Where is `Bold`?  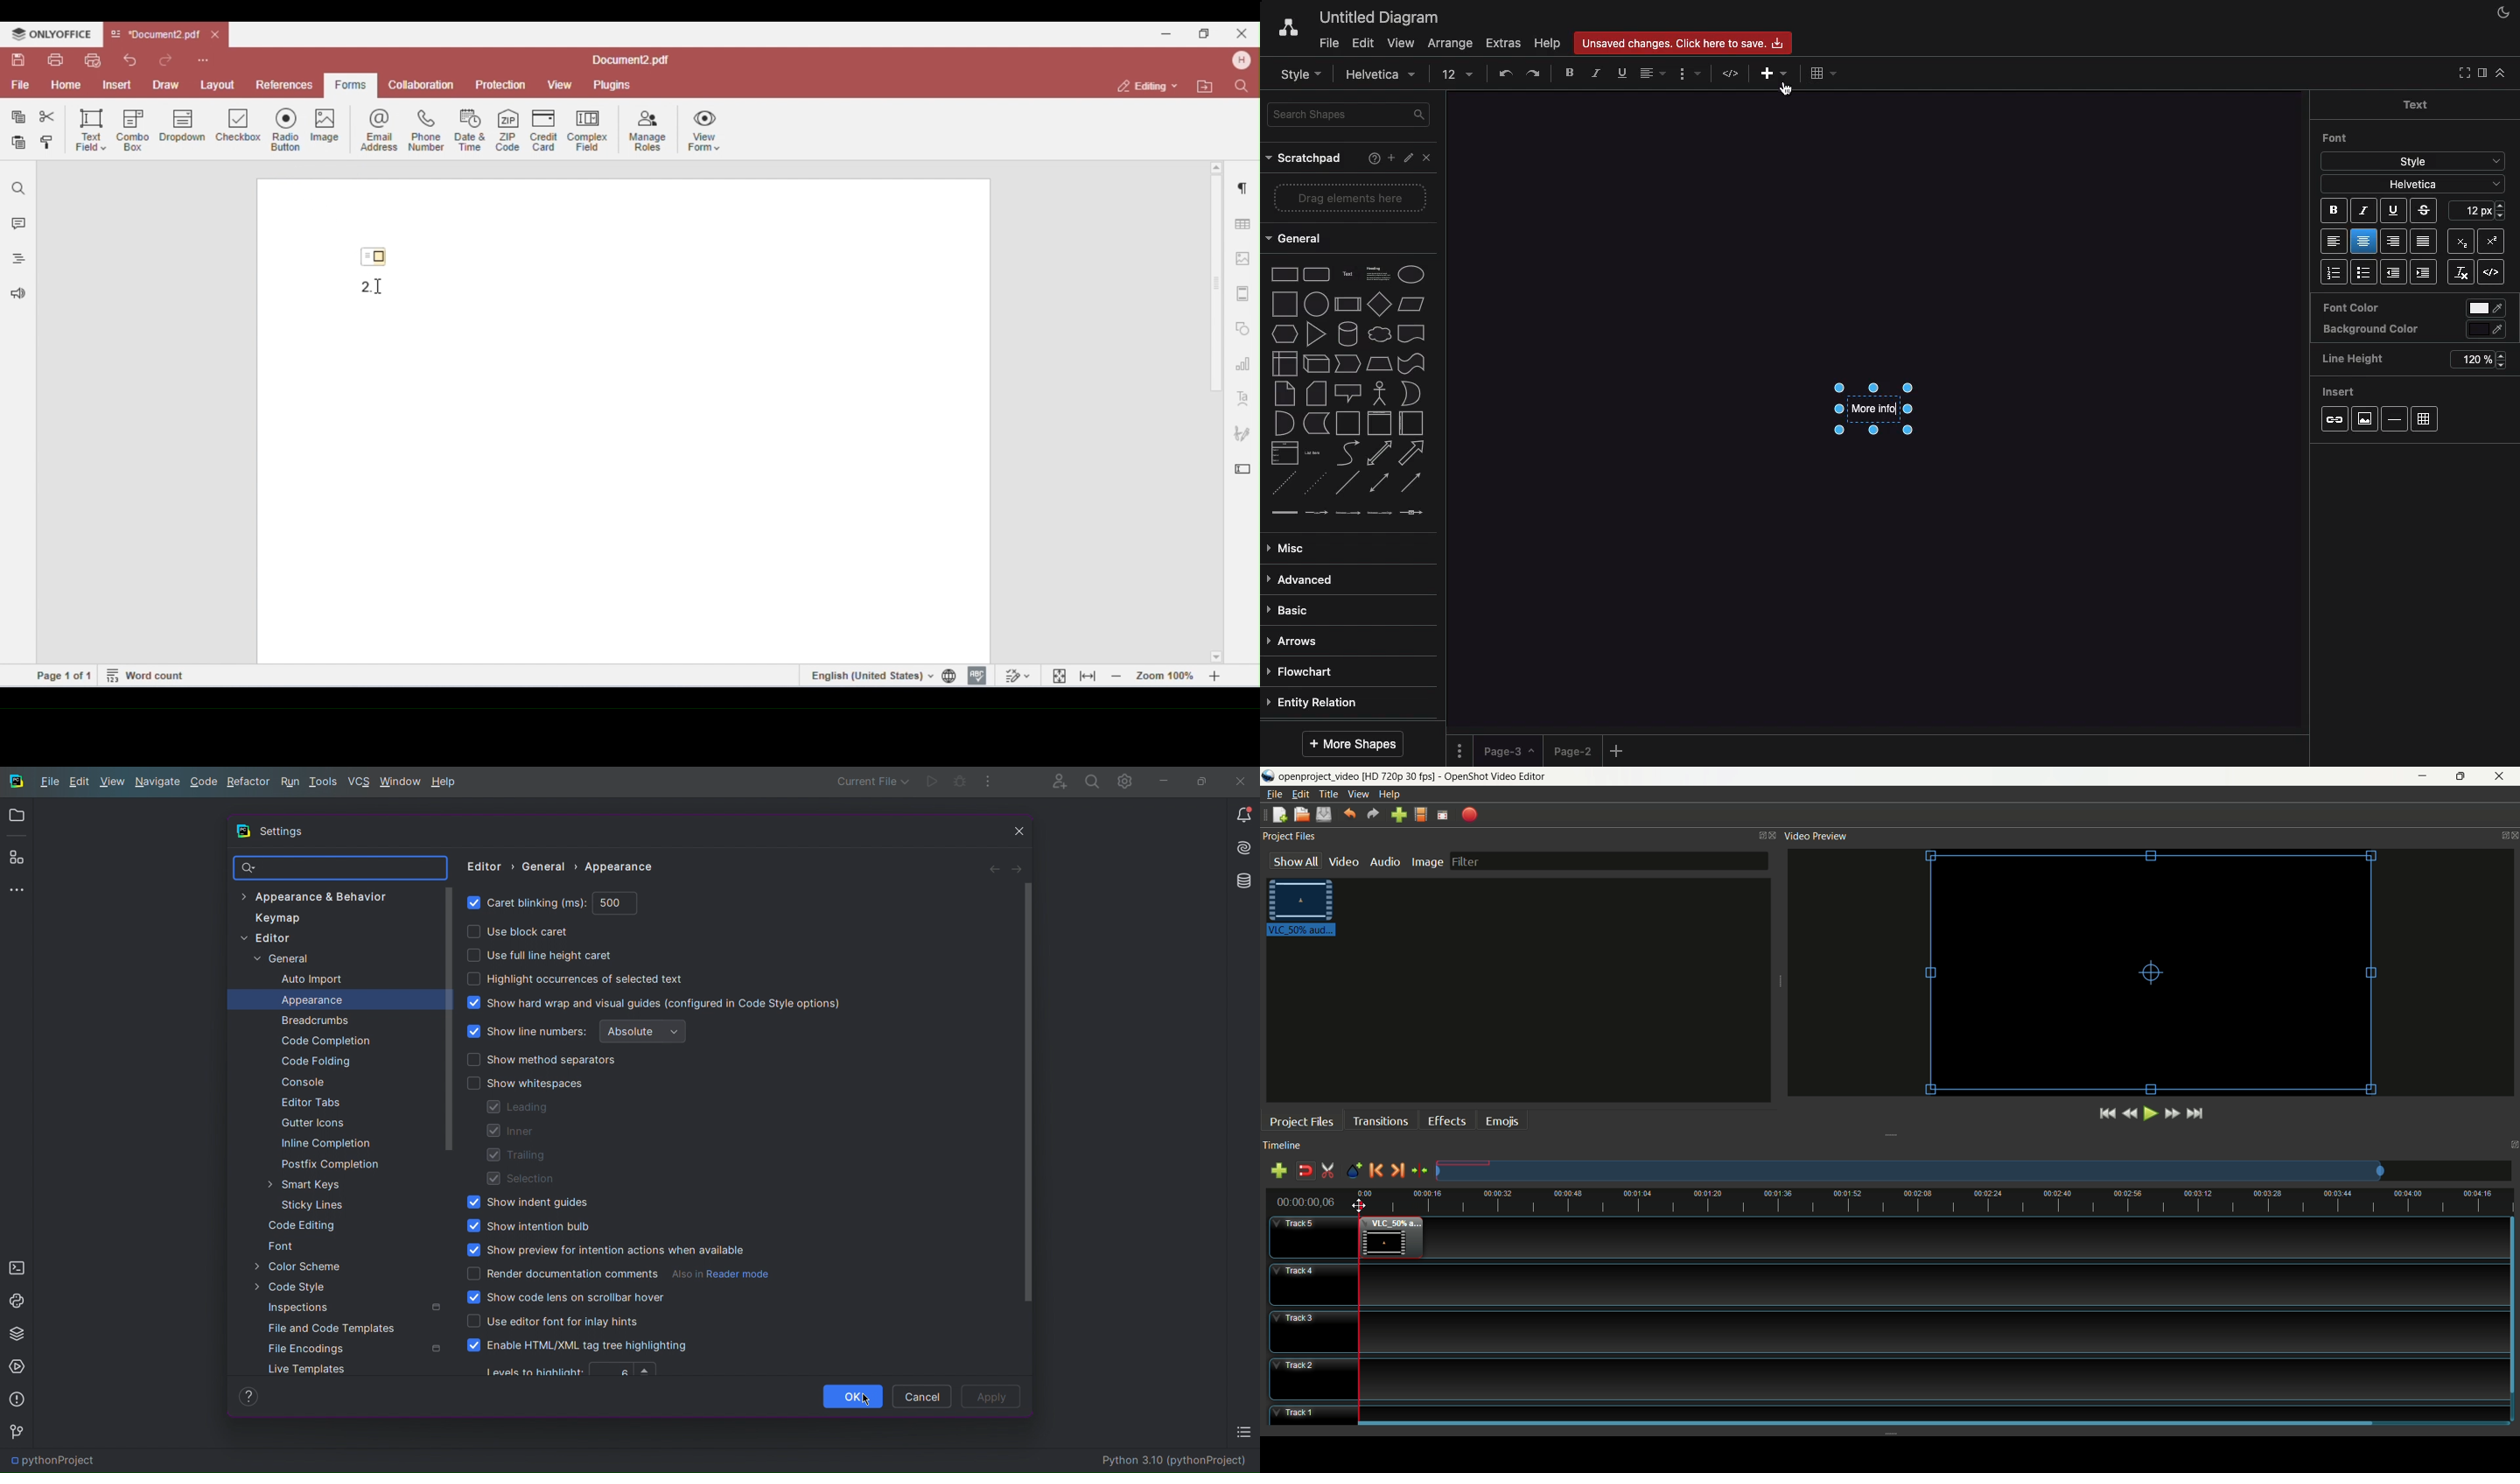
Bold is located at coordinates (1571, 72).